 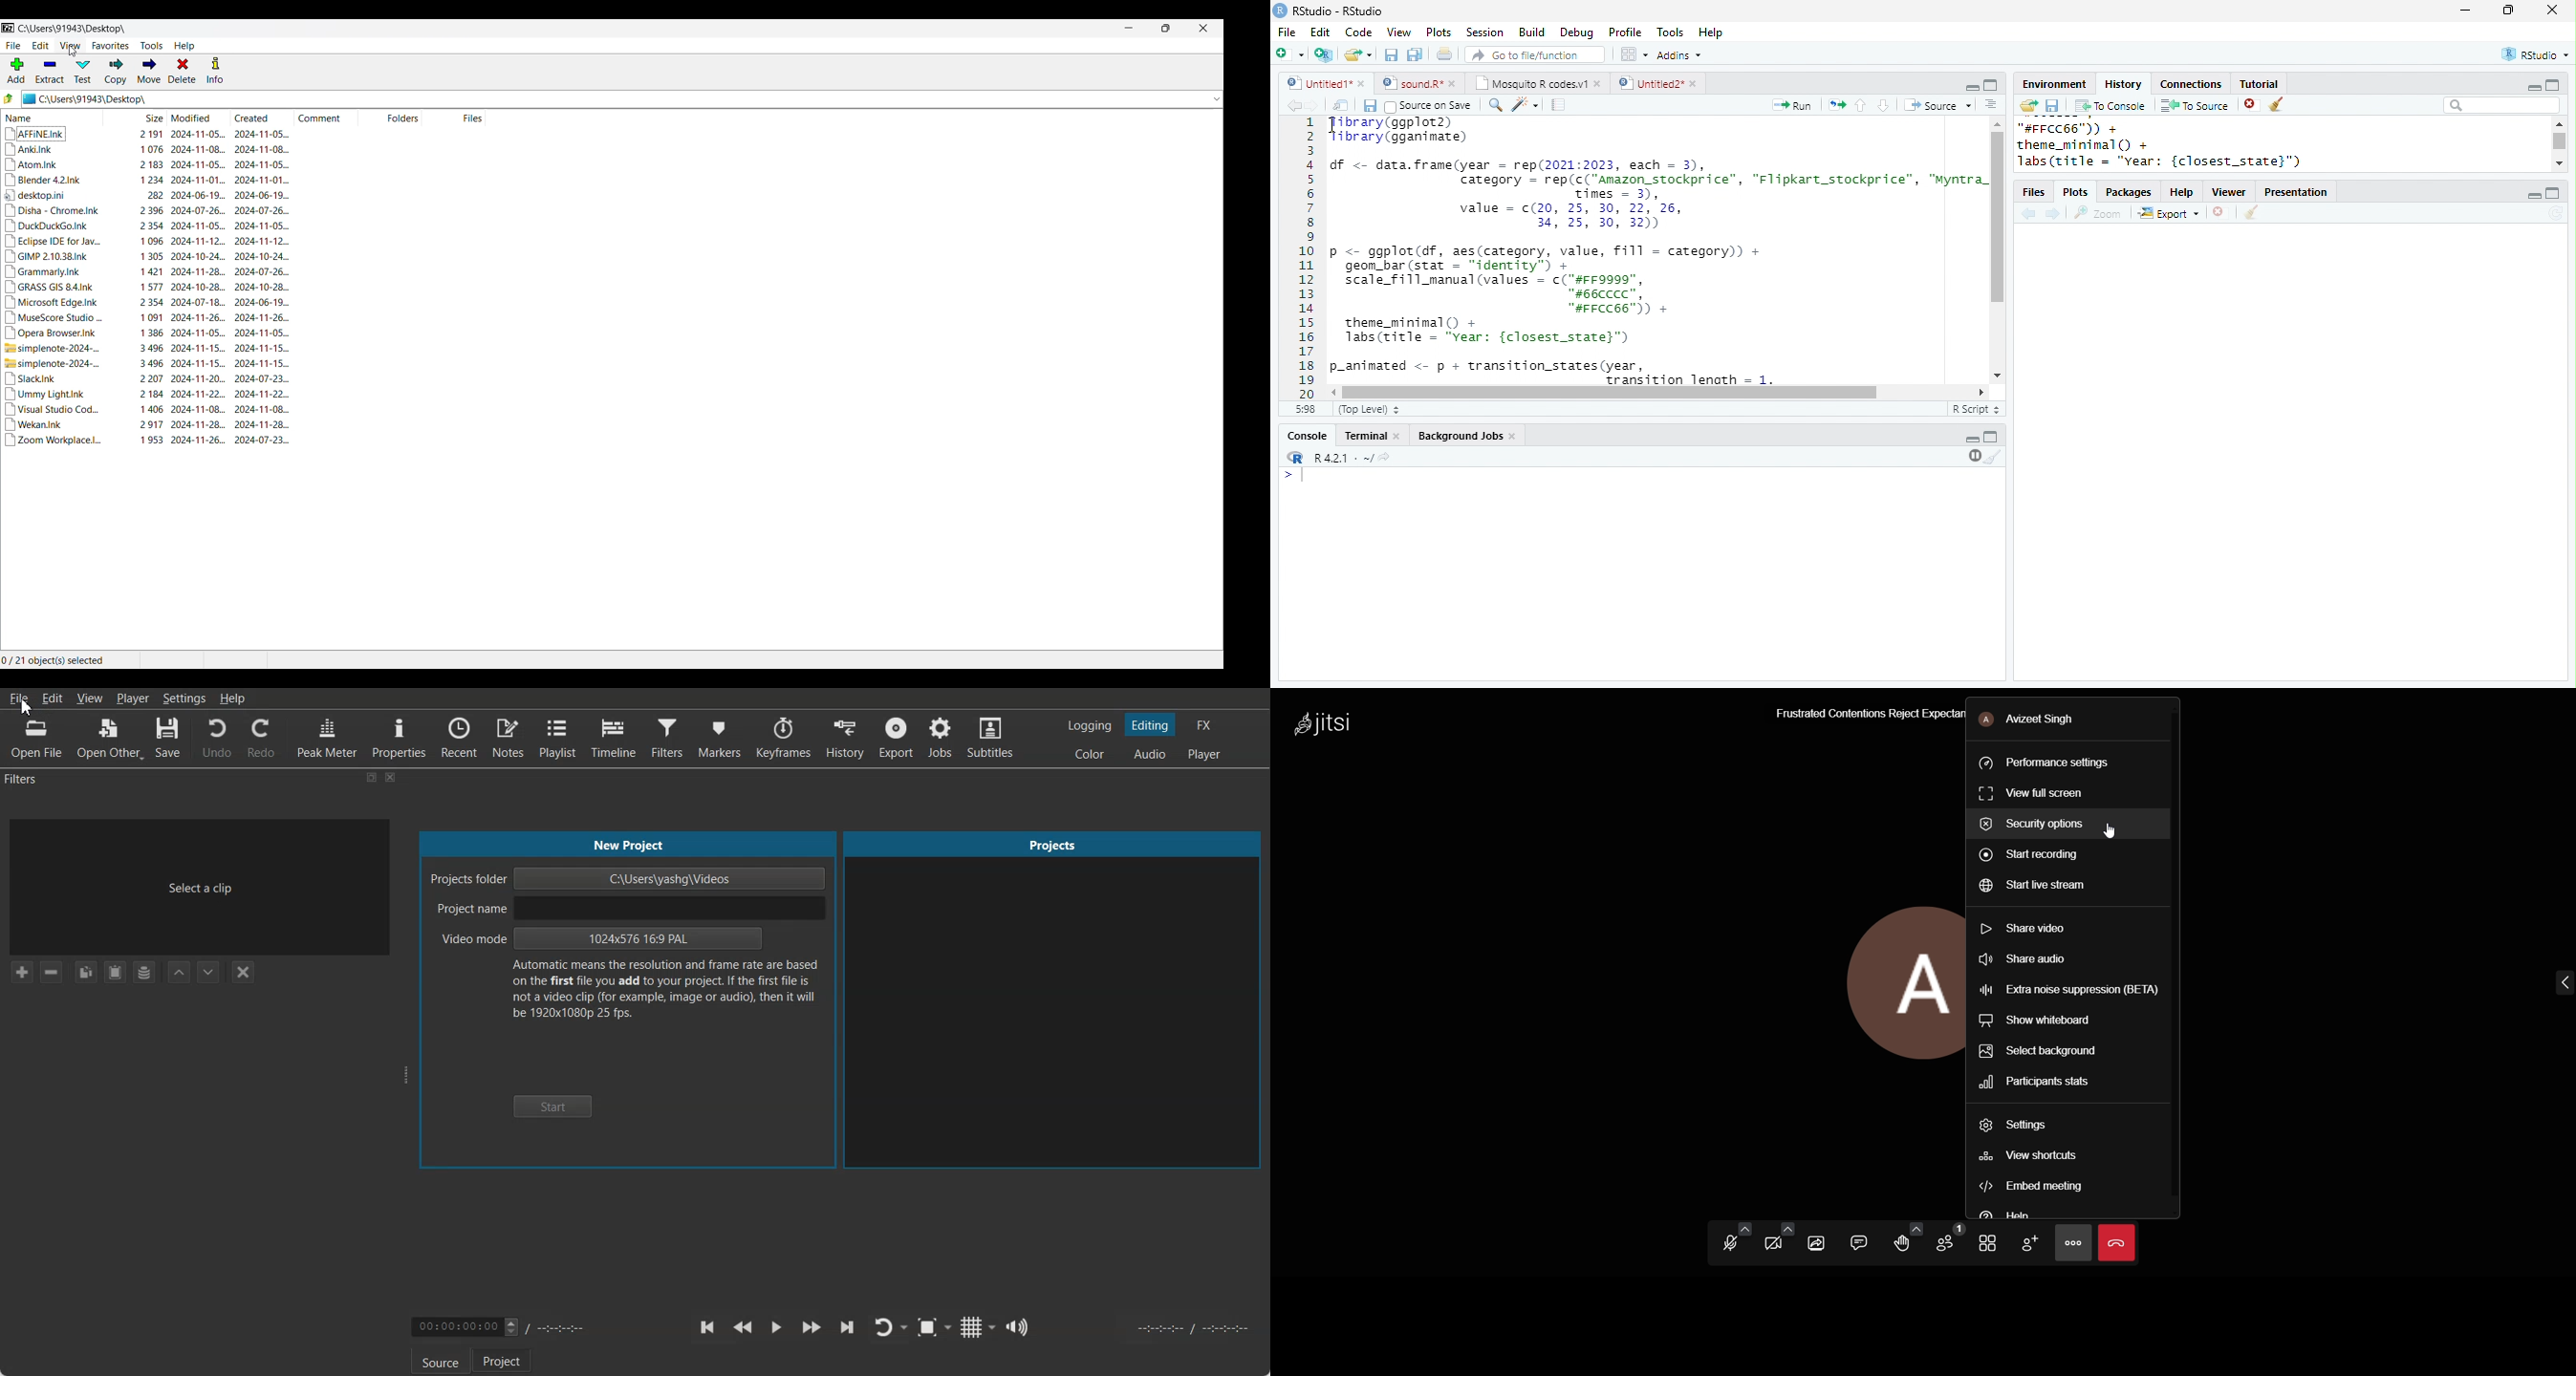 I want to click on C:\Users\91943\Desktop\, so click(x=68, y=29).